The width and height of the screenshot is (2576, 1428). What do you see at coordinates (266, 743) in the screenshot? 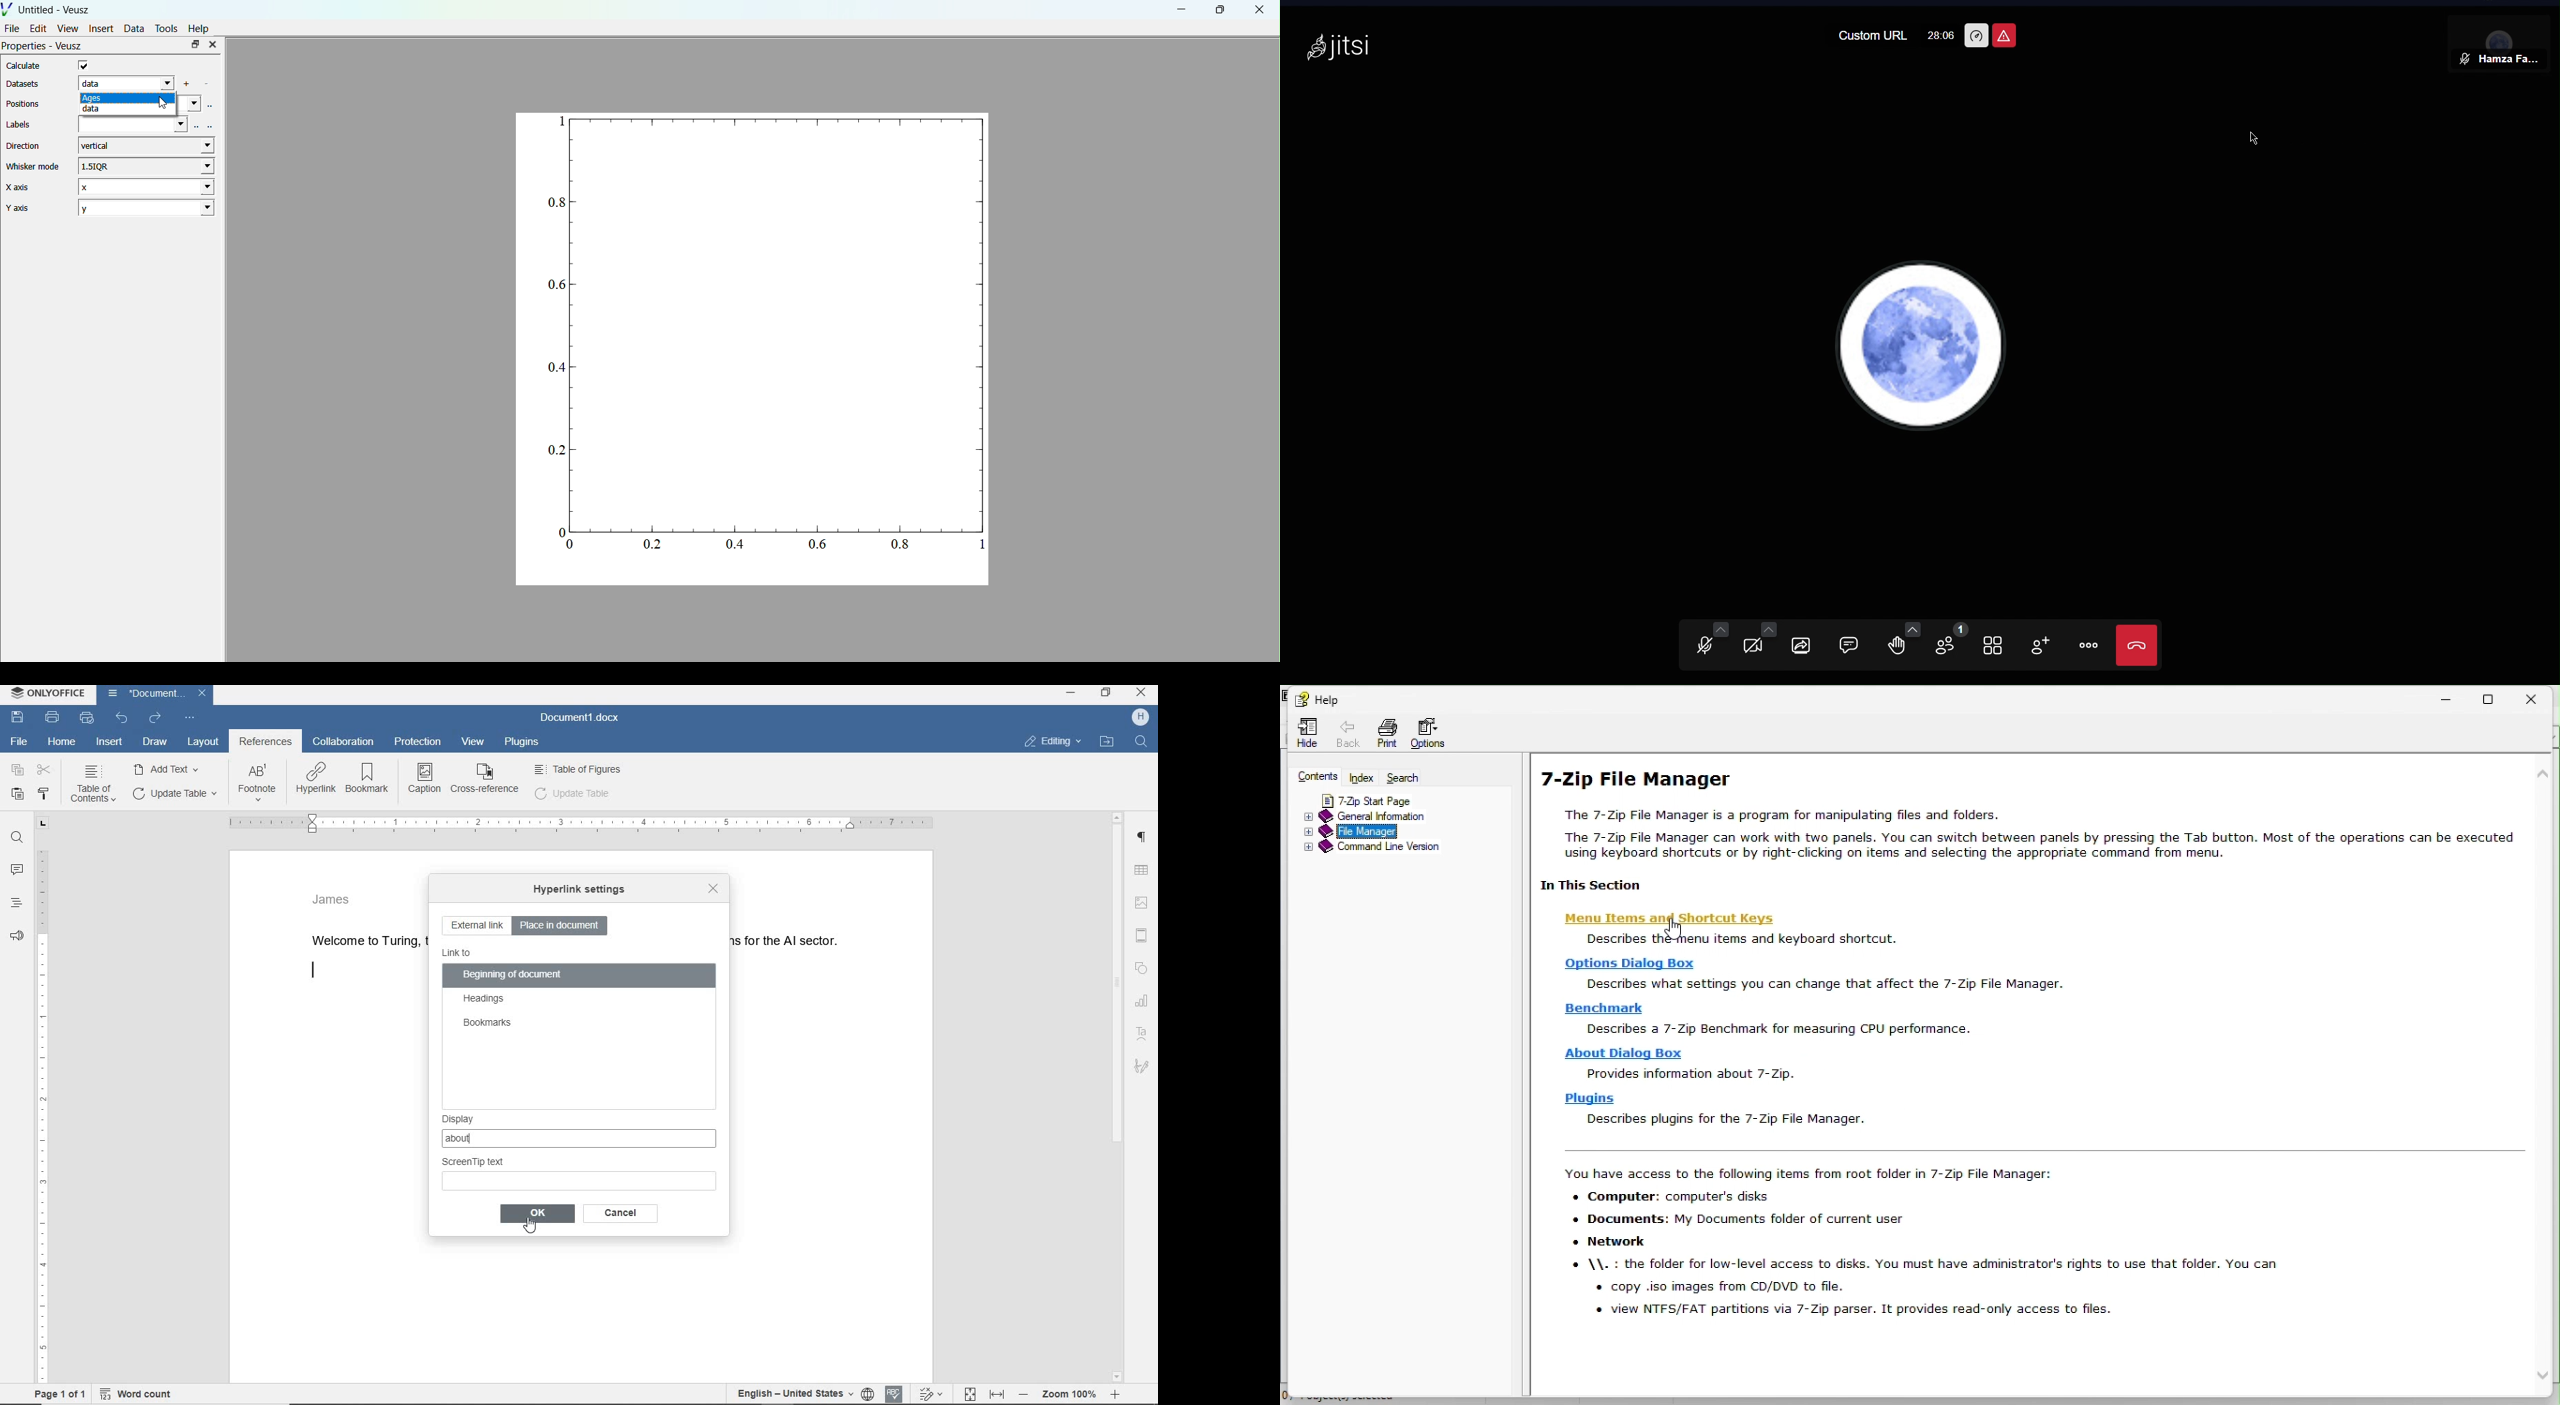
I see `references` at bounding box center [266, 743].